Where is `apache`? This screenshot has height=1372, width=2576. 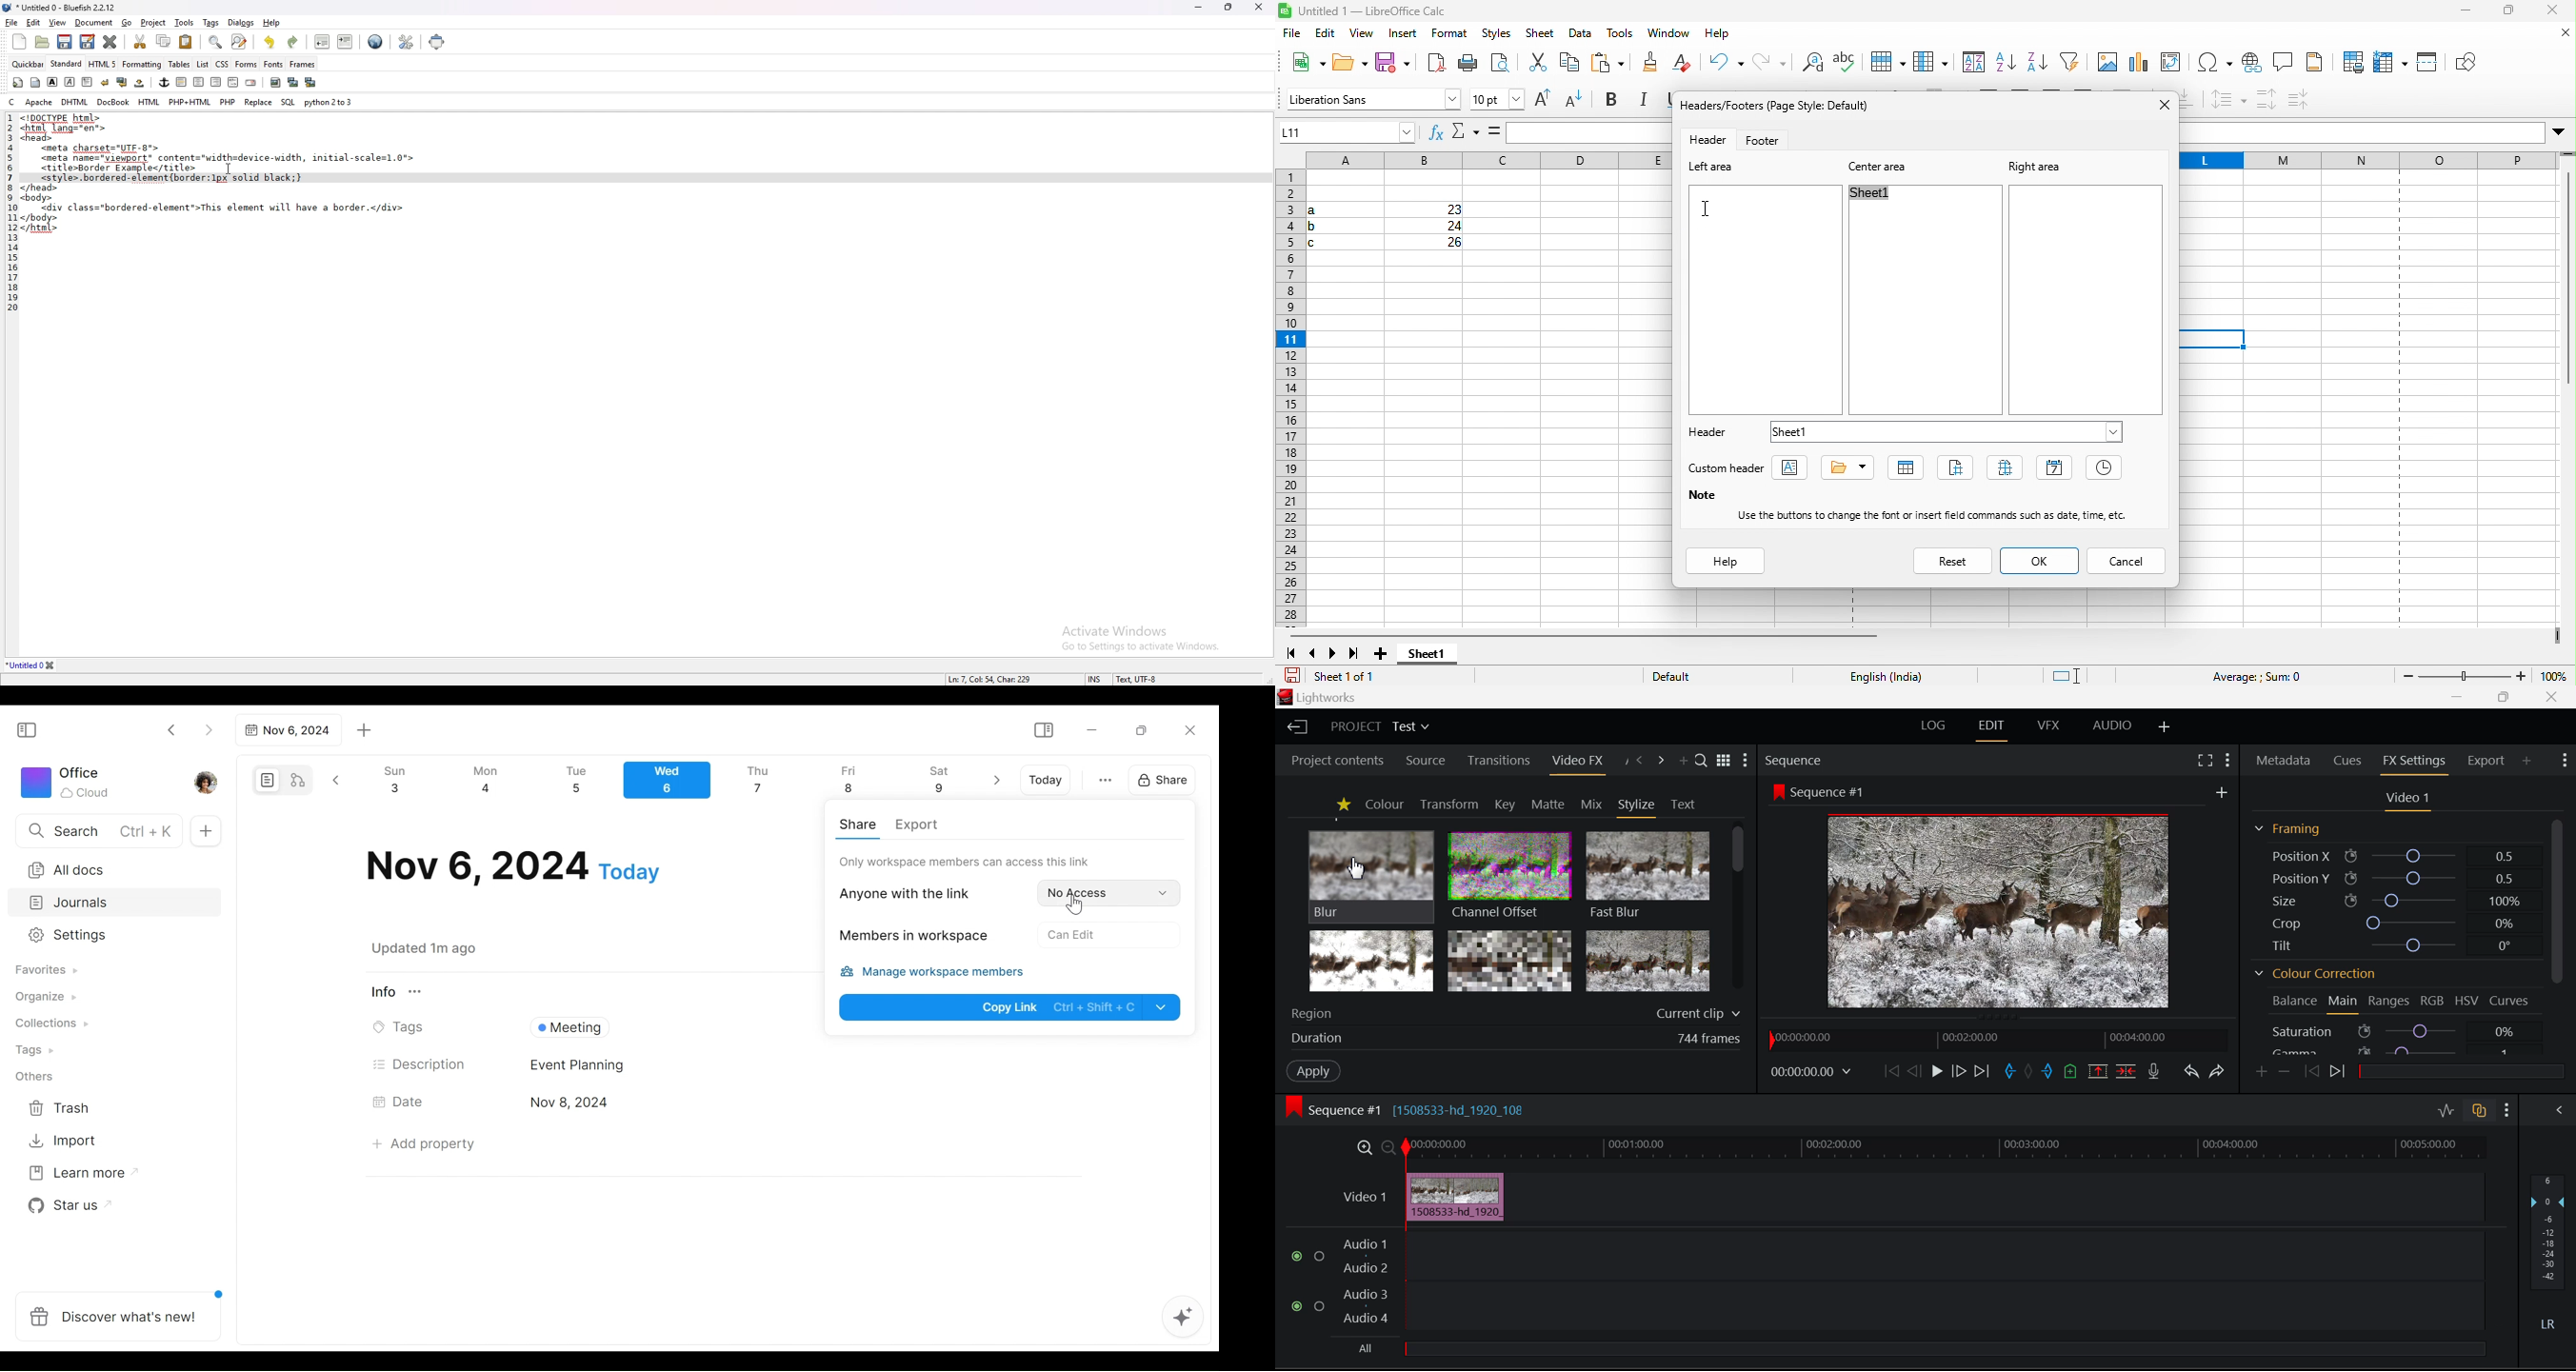 apache is located at coordinates (39, 102).